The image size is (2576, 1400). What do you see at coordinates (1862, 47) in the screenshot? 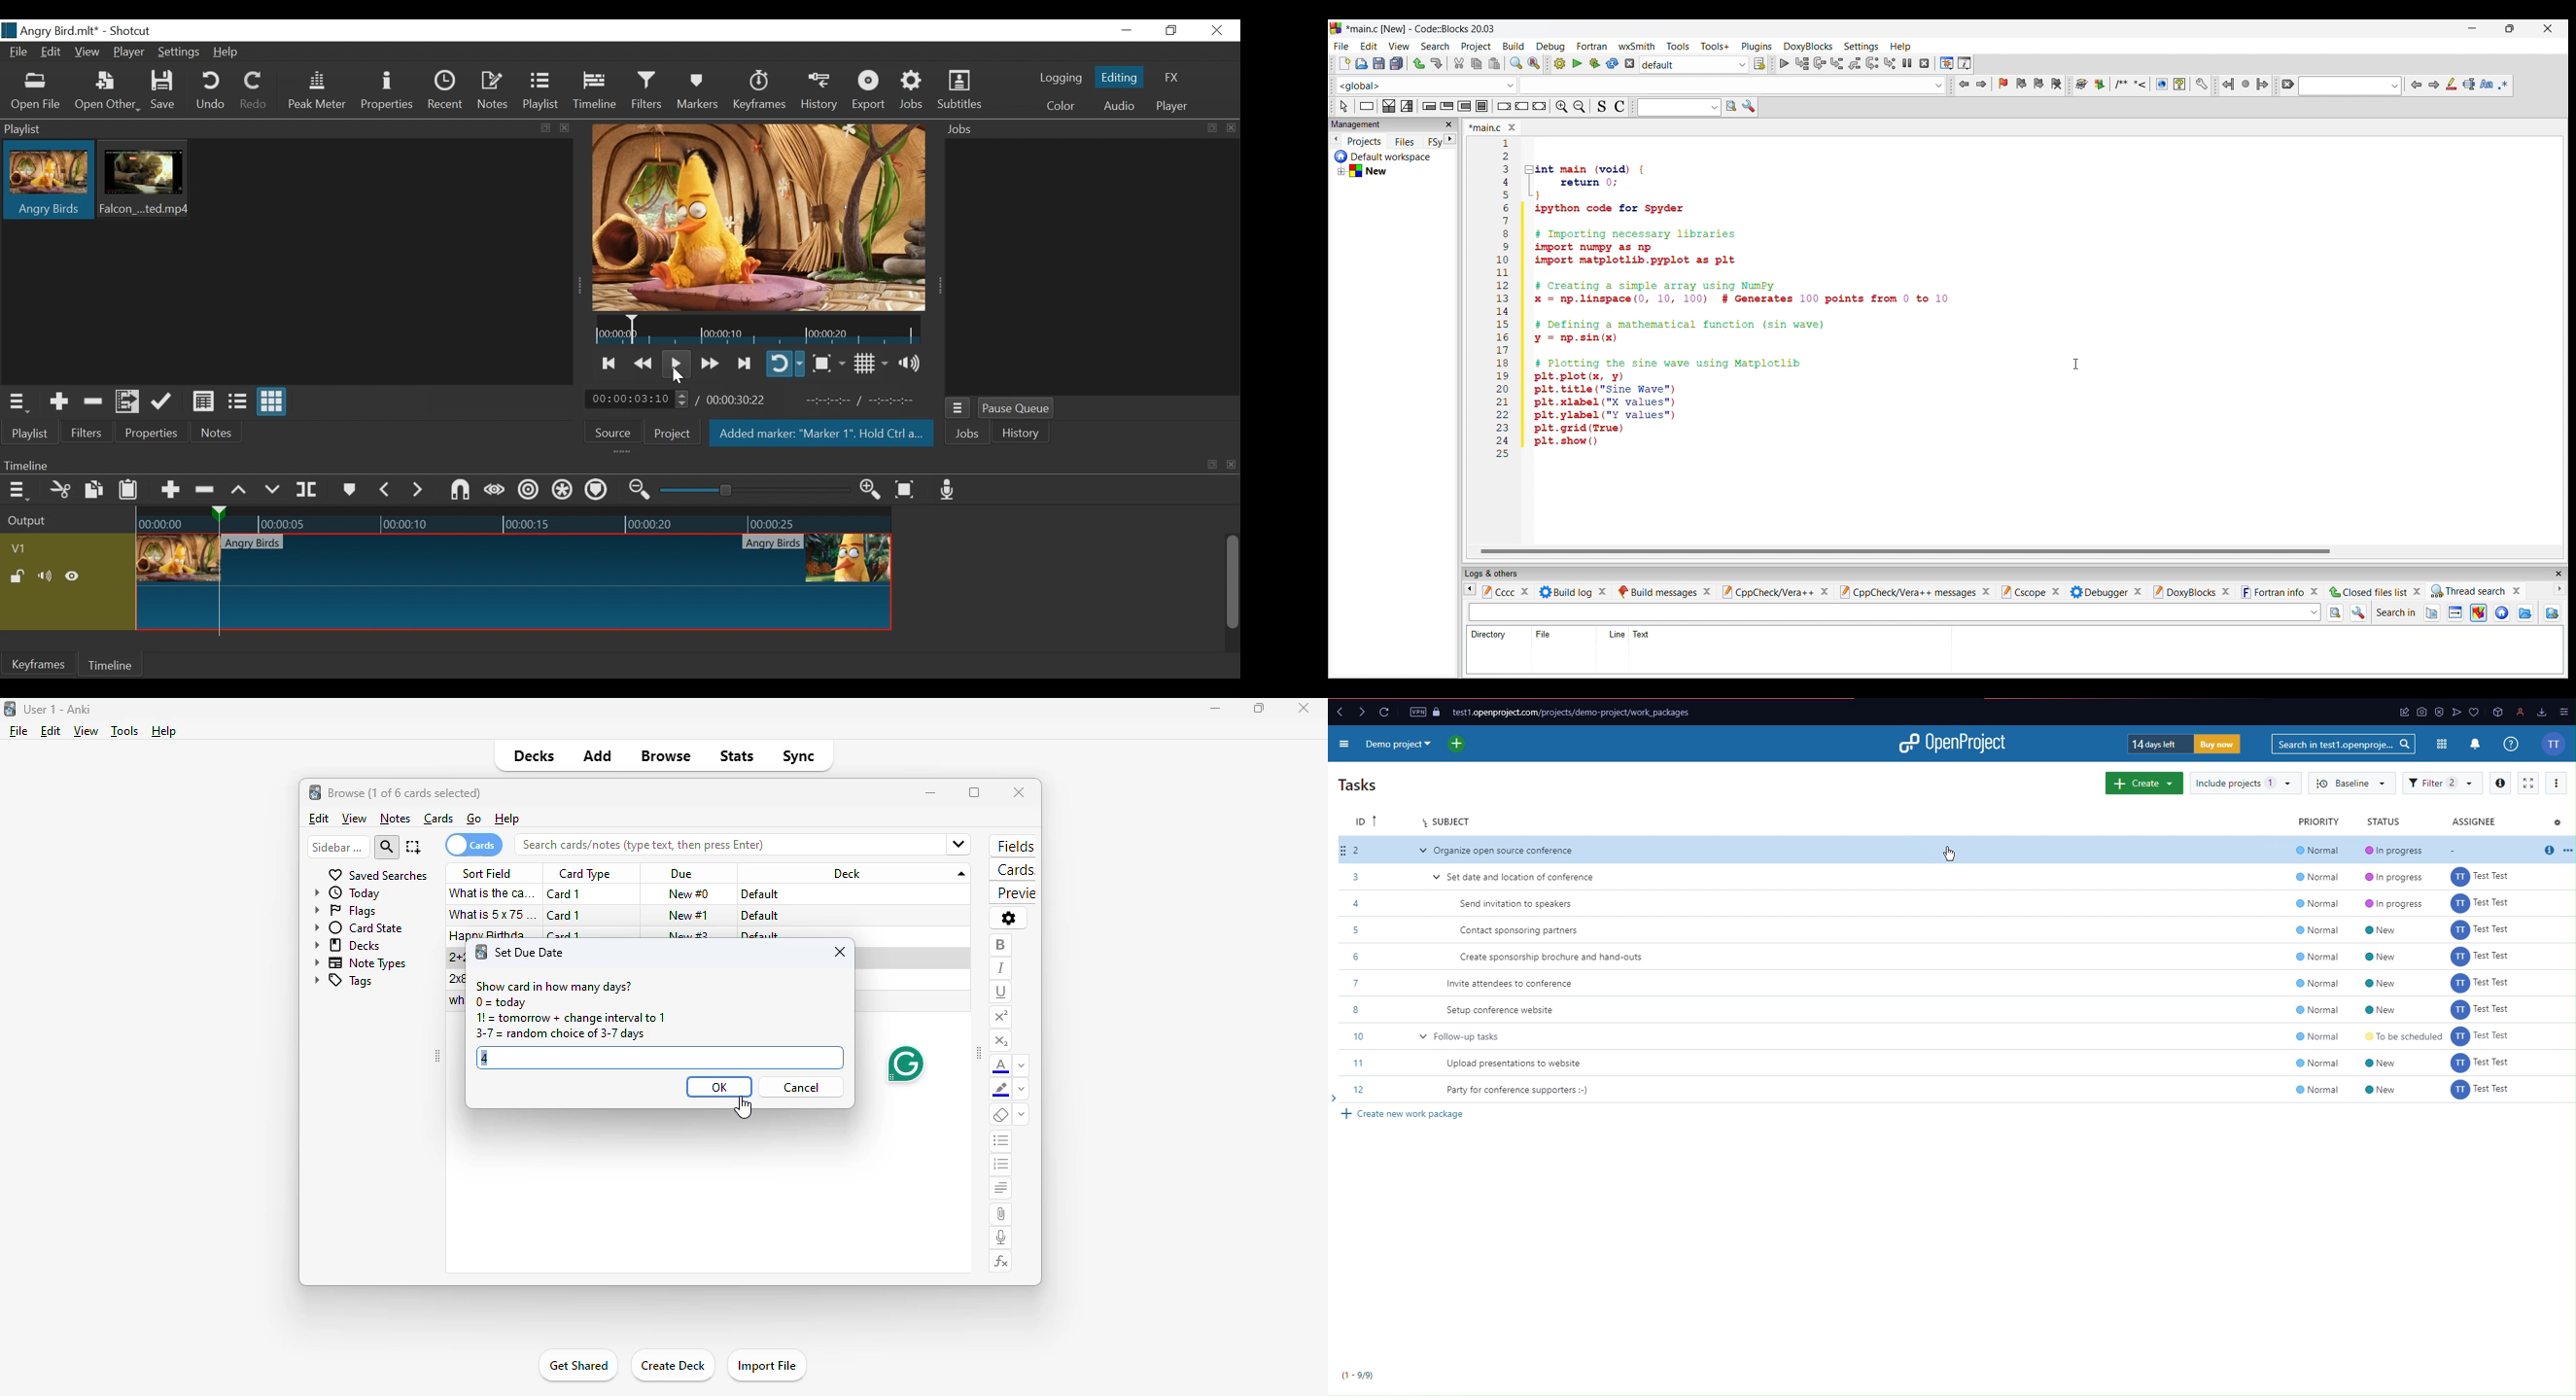
I see `Settings menu` at bounding box center [1862, 47].